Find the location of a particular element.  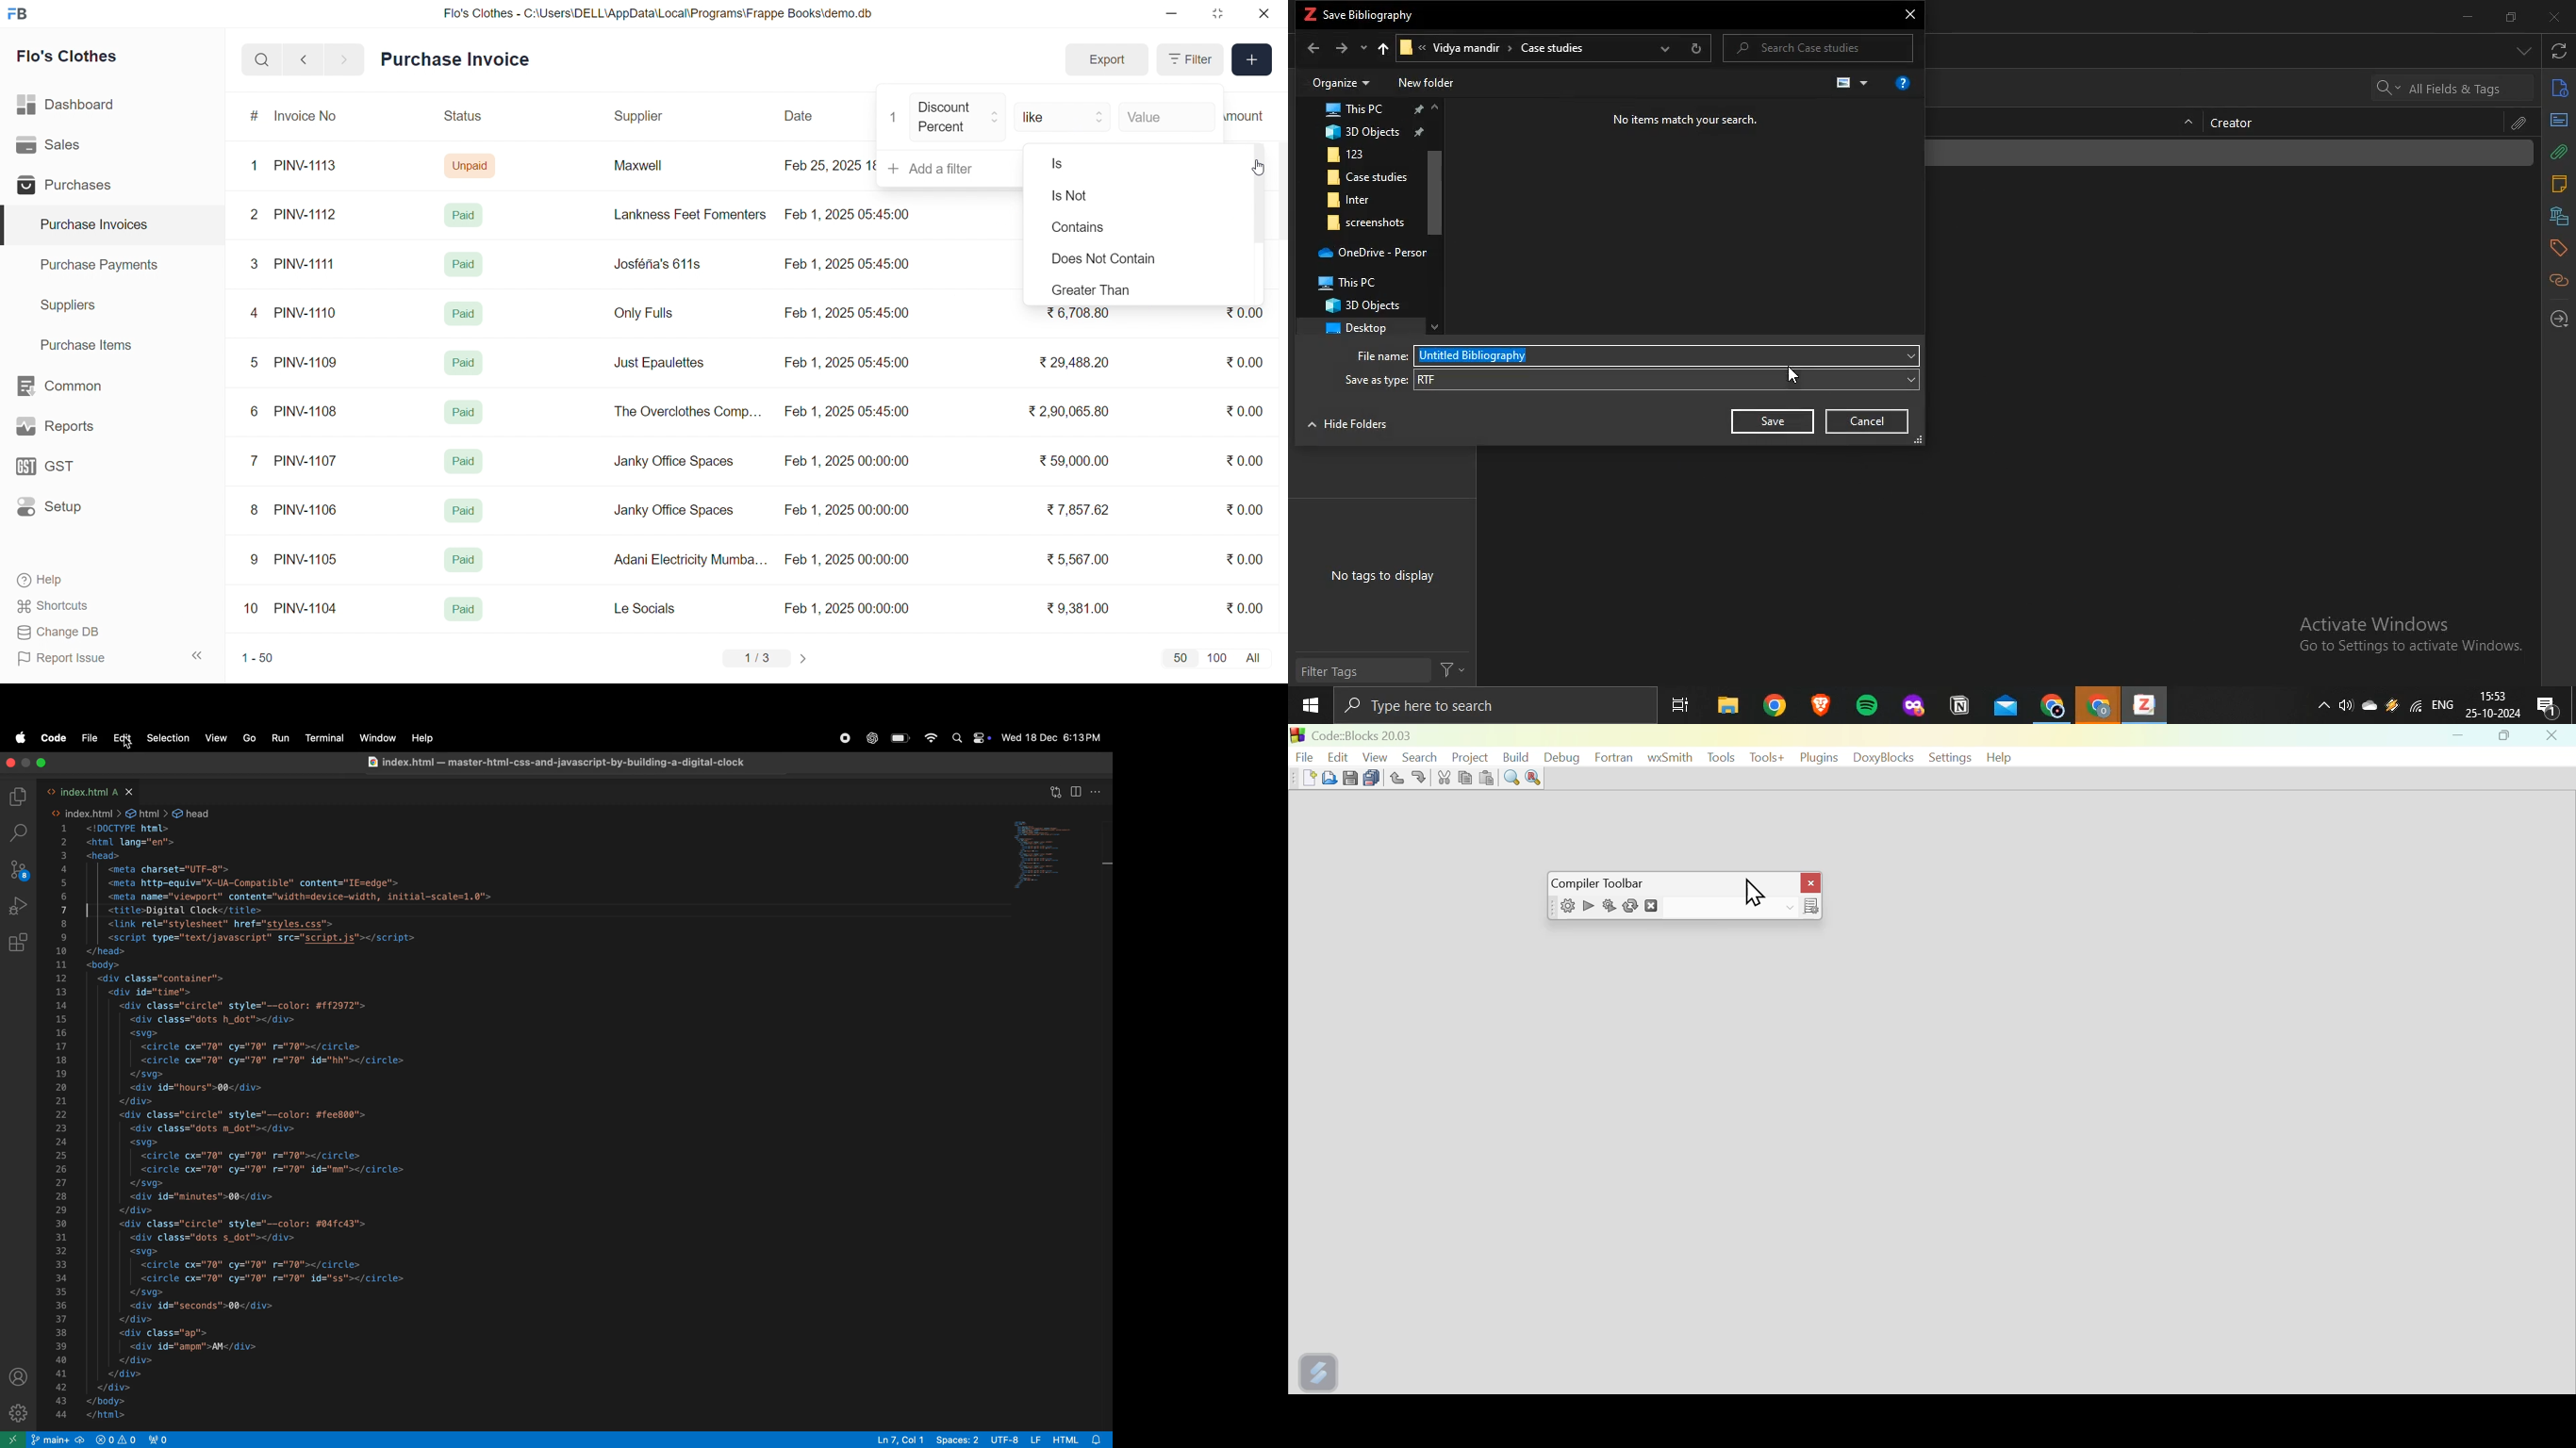

navigate forward is located at coordinates (345, 58).